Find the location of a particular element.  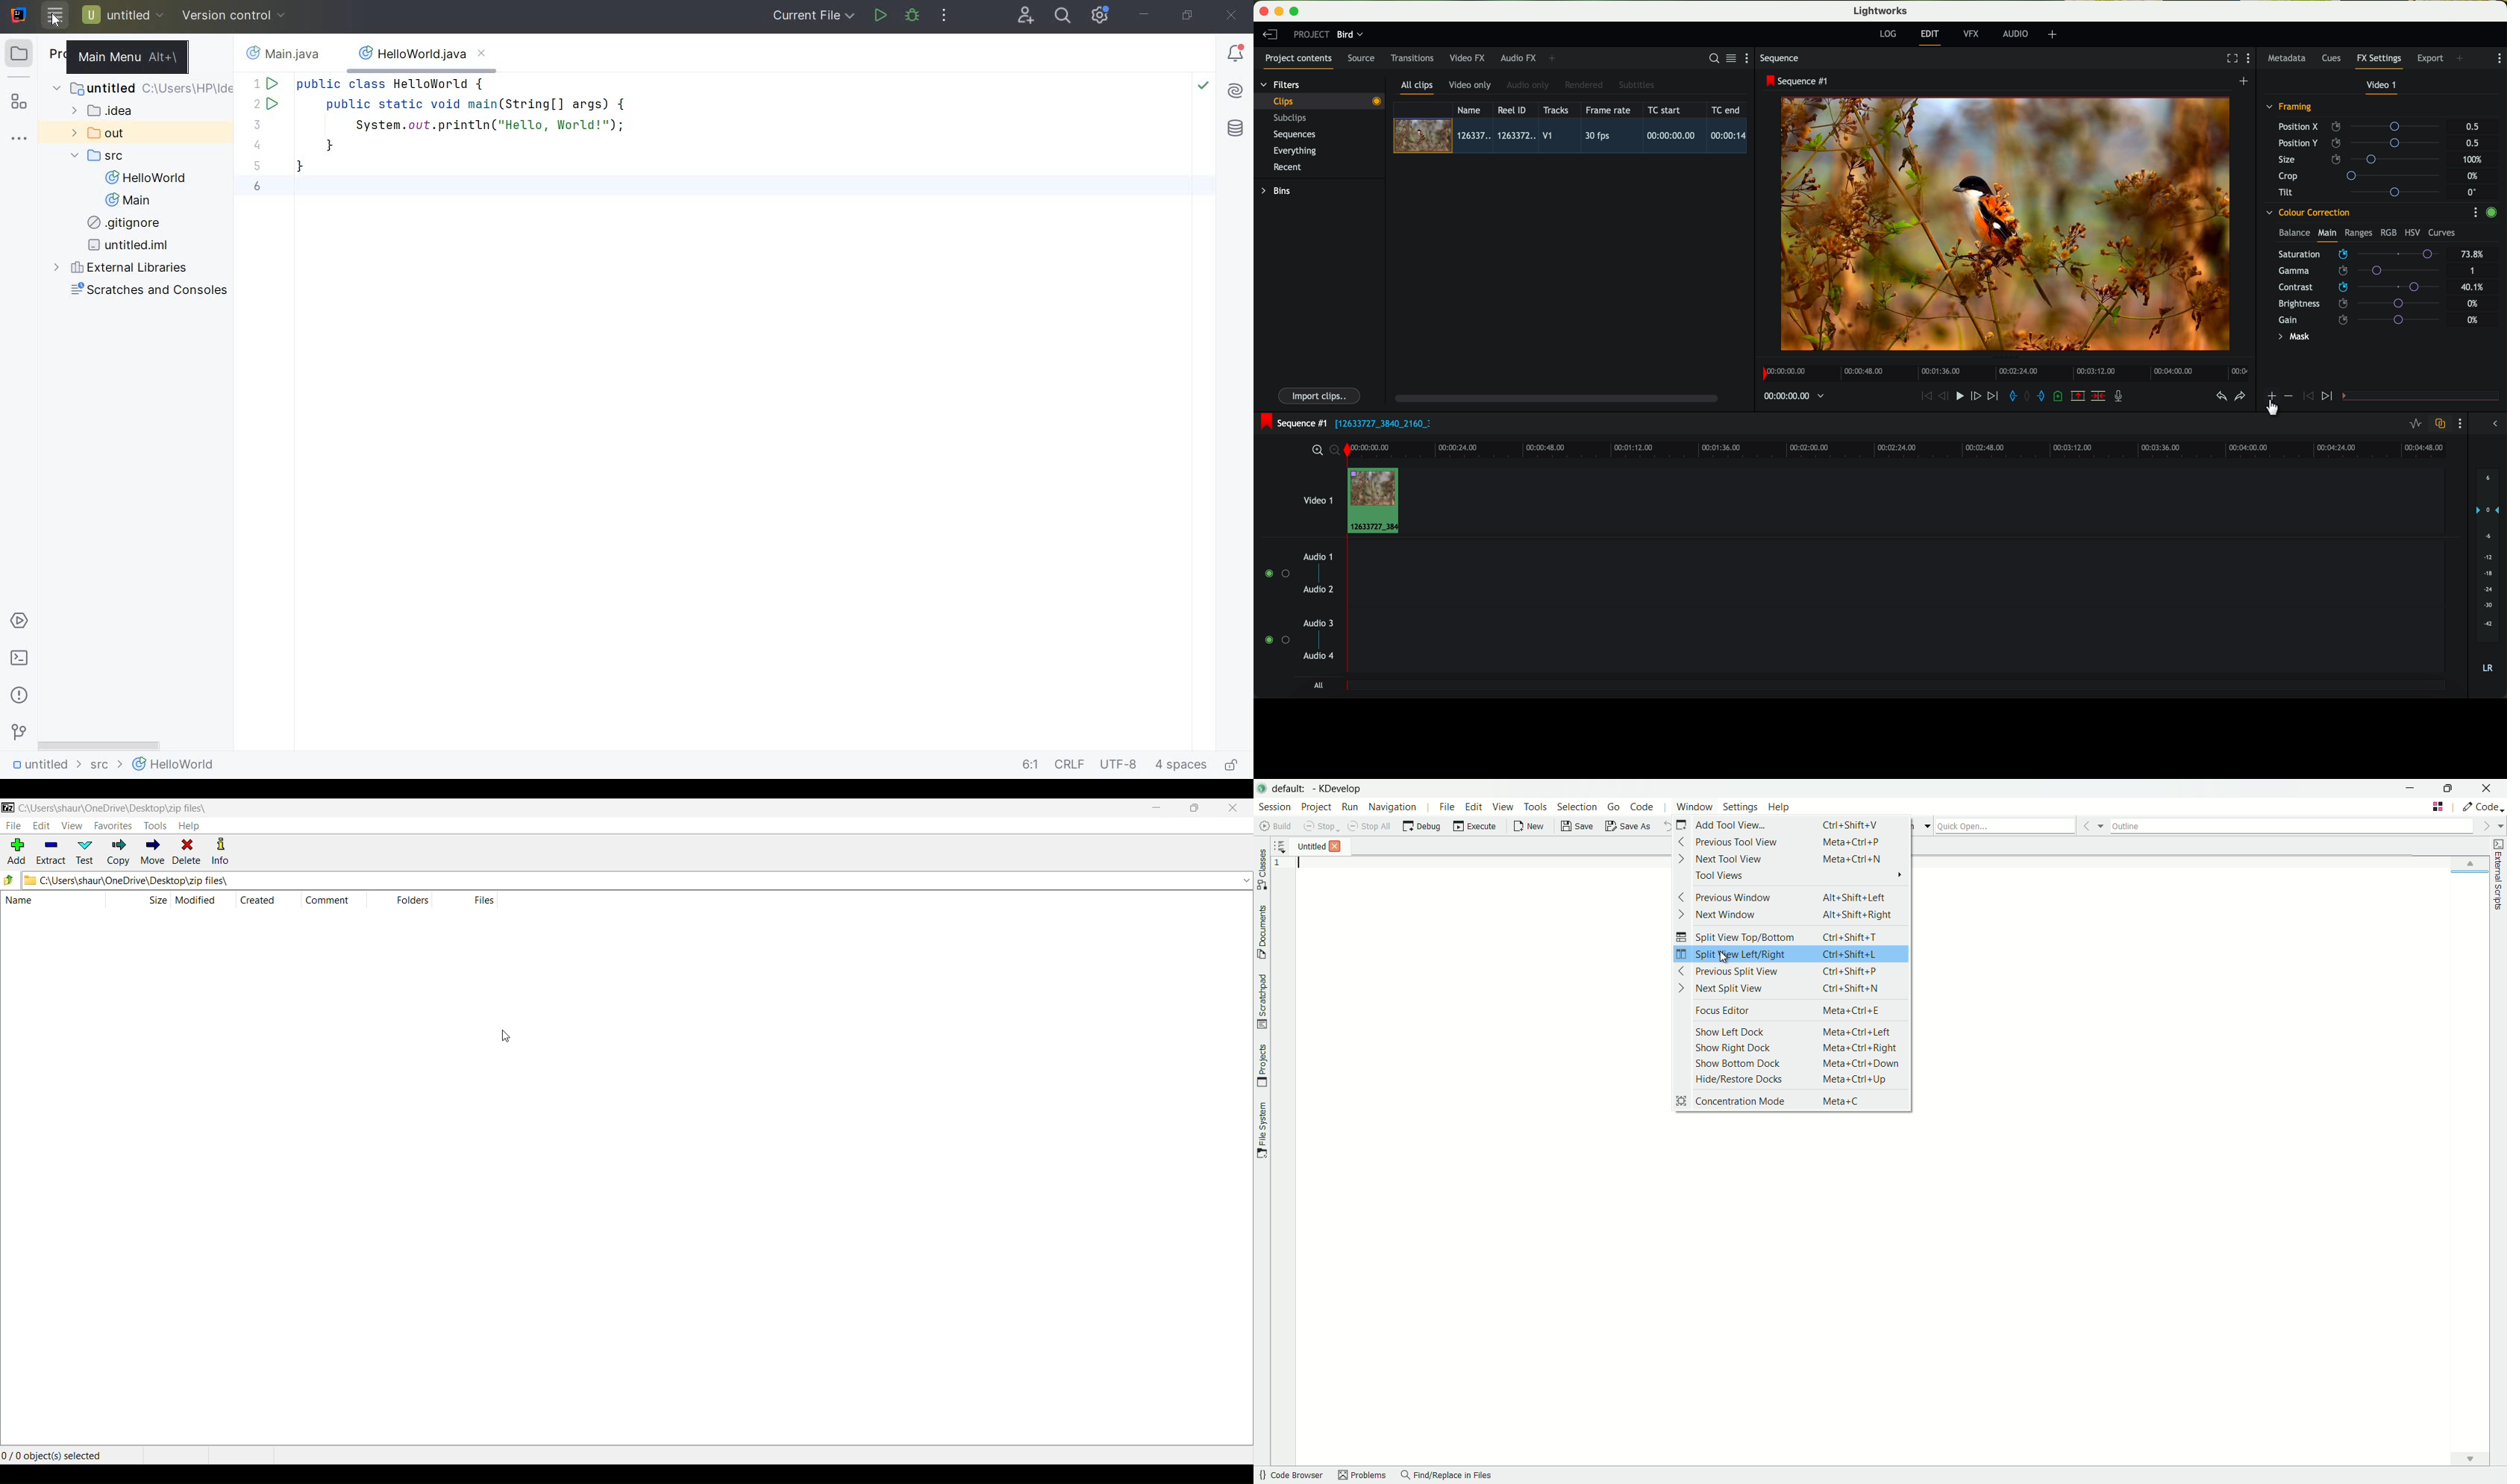

play is located at coordinates (1959, 395).